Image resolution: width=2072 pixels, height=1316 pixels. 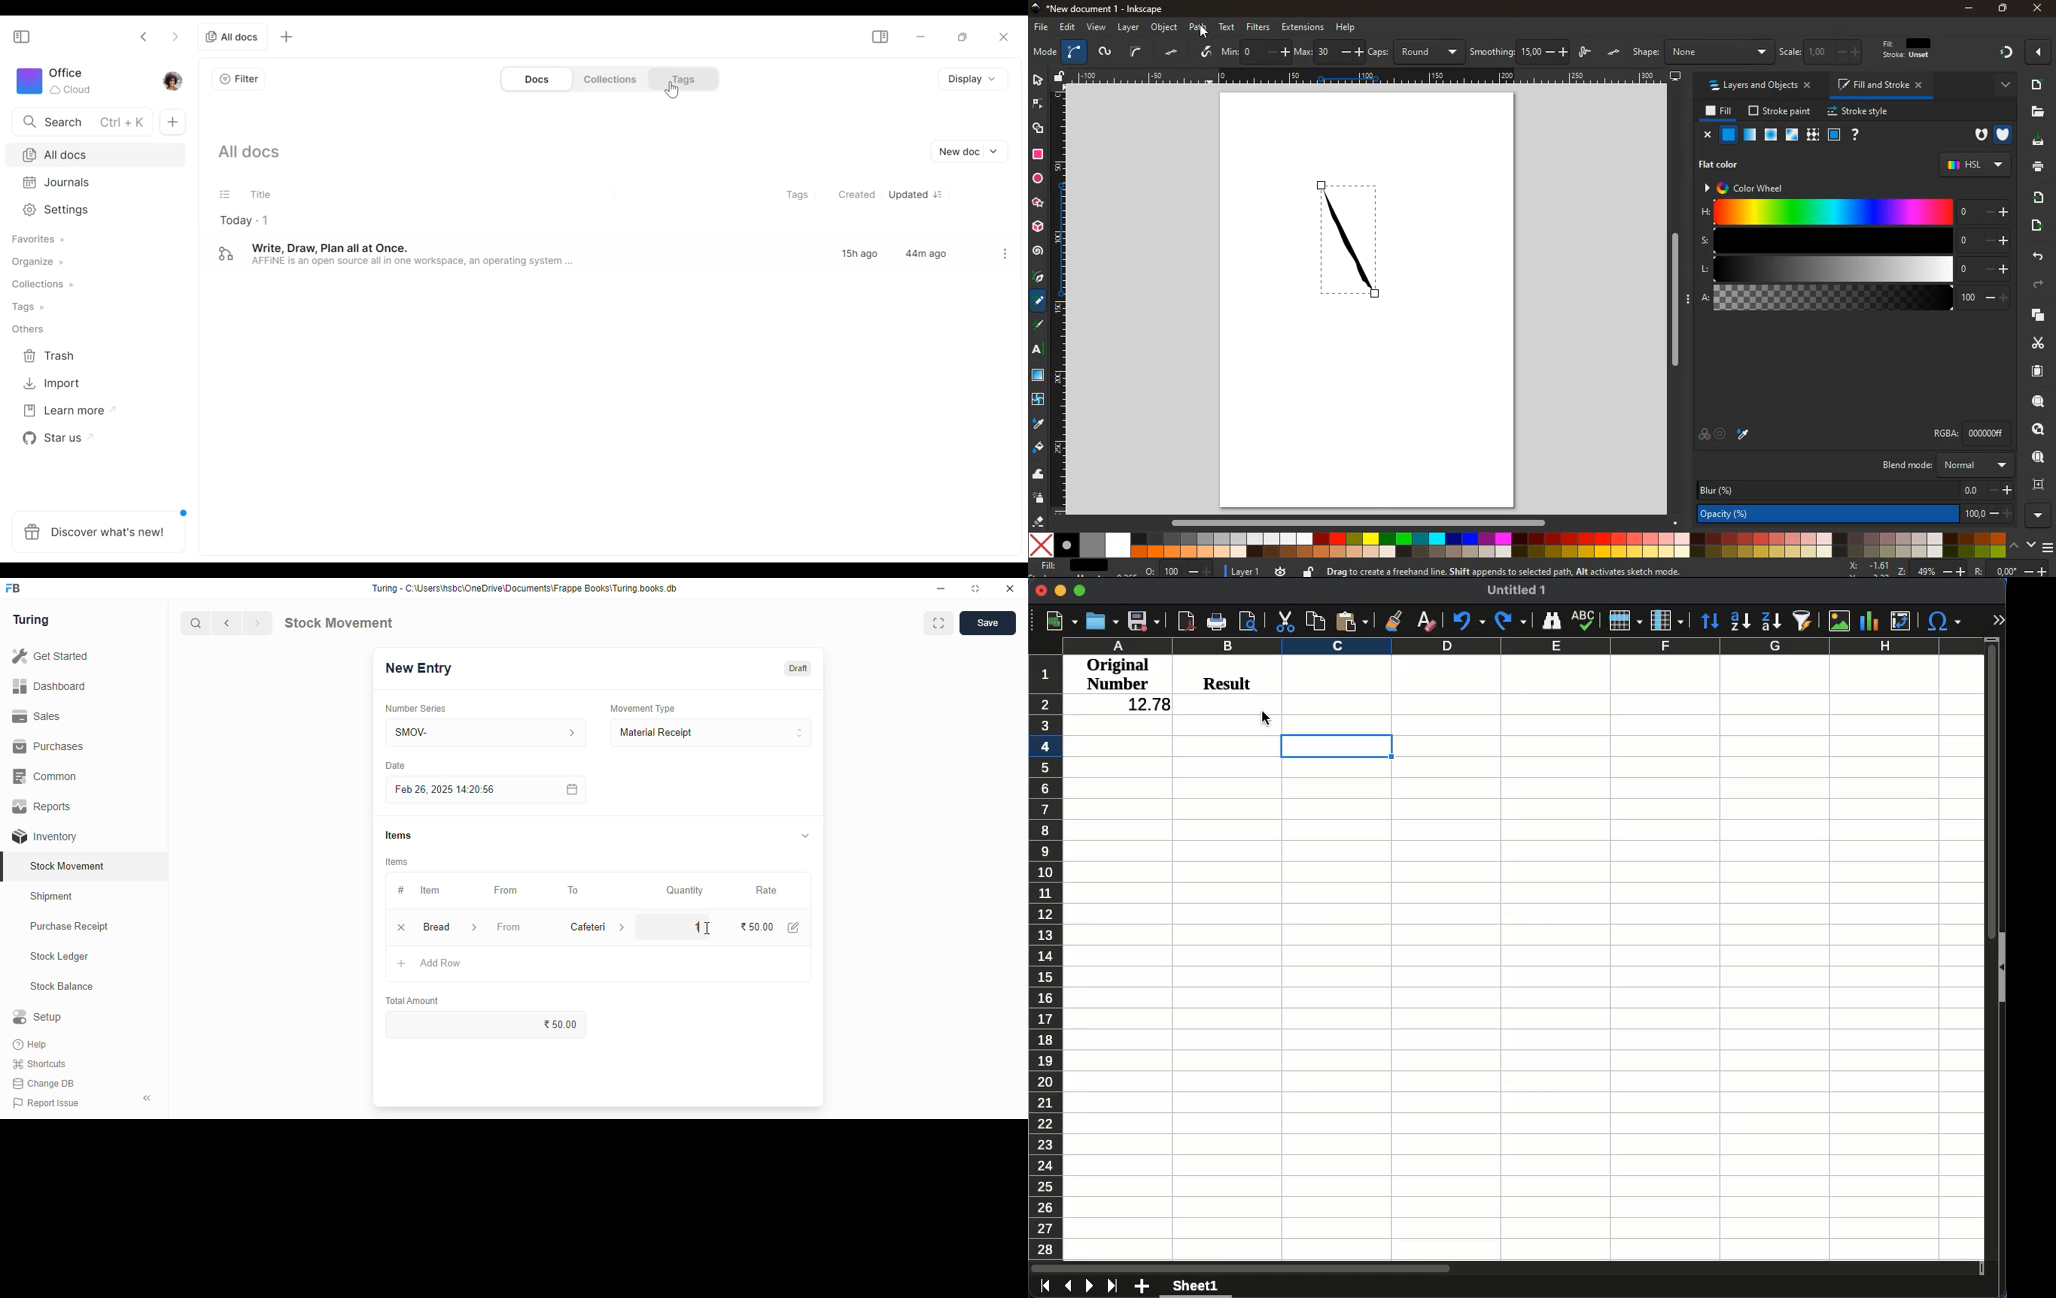 What do you see at coordinates (1854, 241) in the screenshot?
I see `s` at bounding box center [1854, 241].